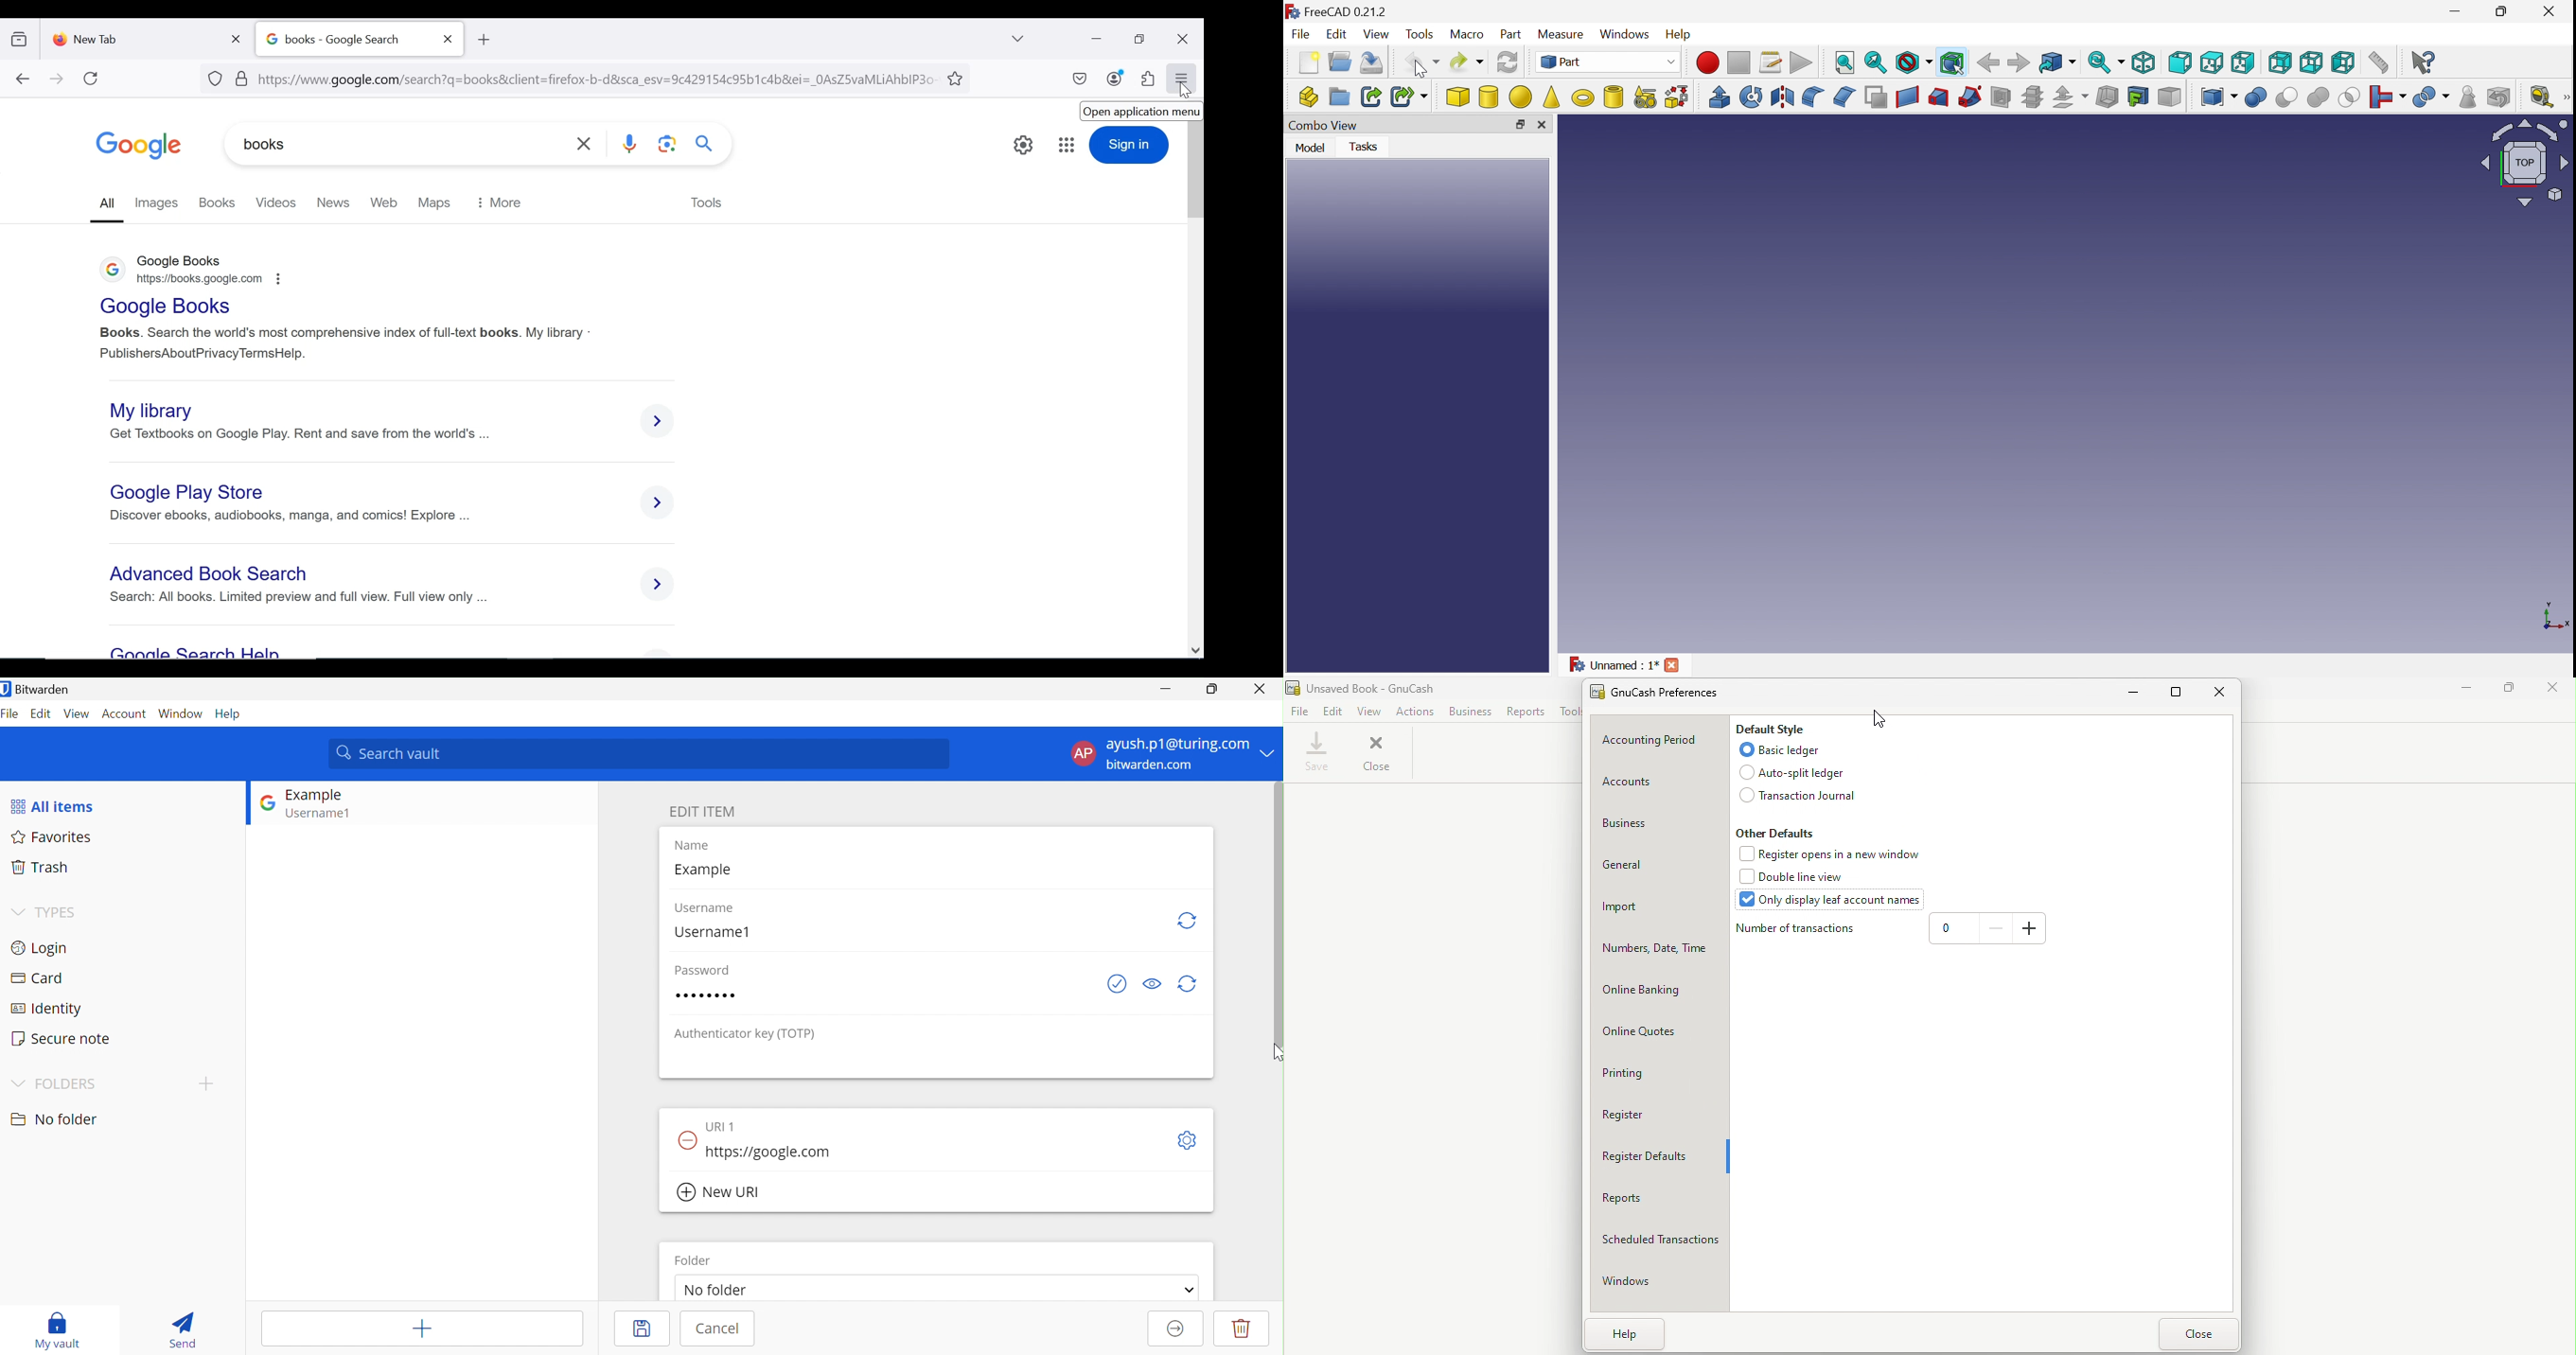 The width and height of the screenshot is (2576, 1372). I want to click on [Measure], so click(2566, 97).